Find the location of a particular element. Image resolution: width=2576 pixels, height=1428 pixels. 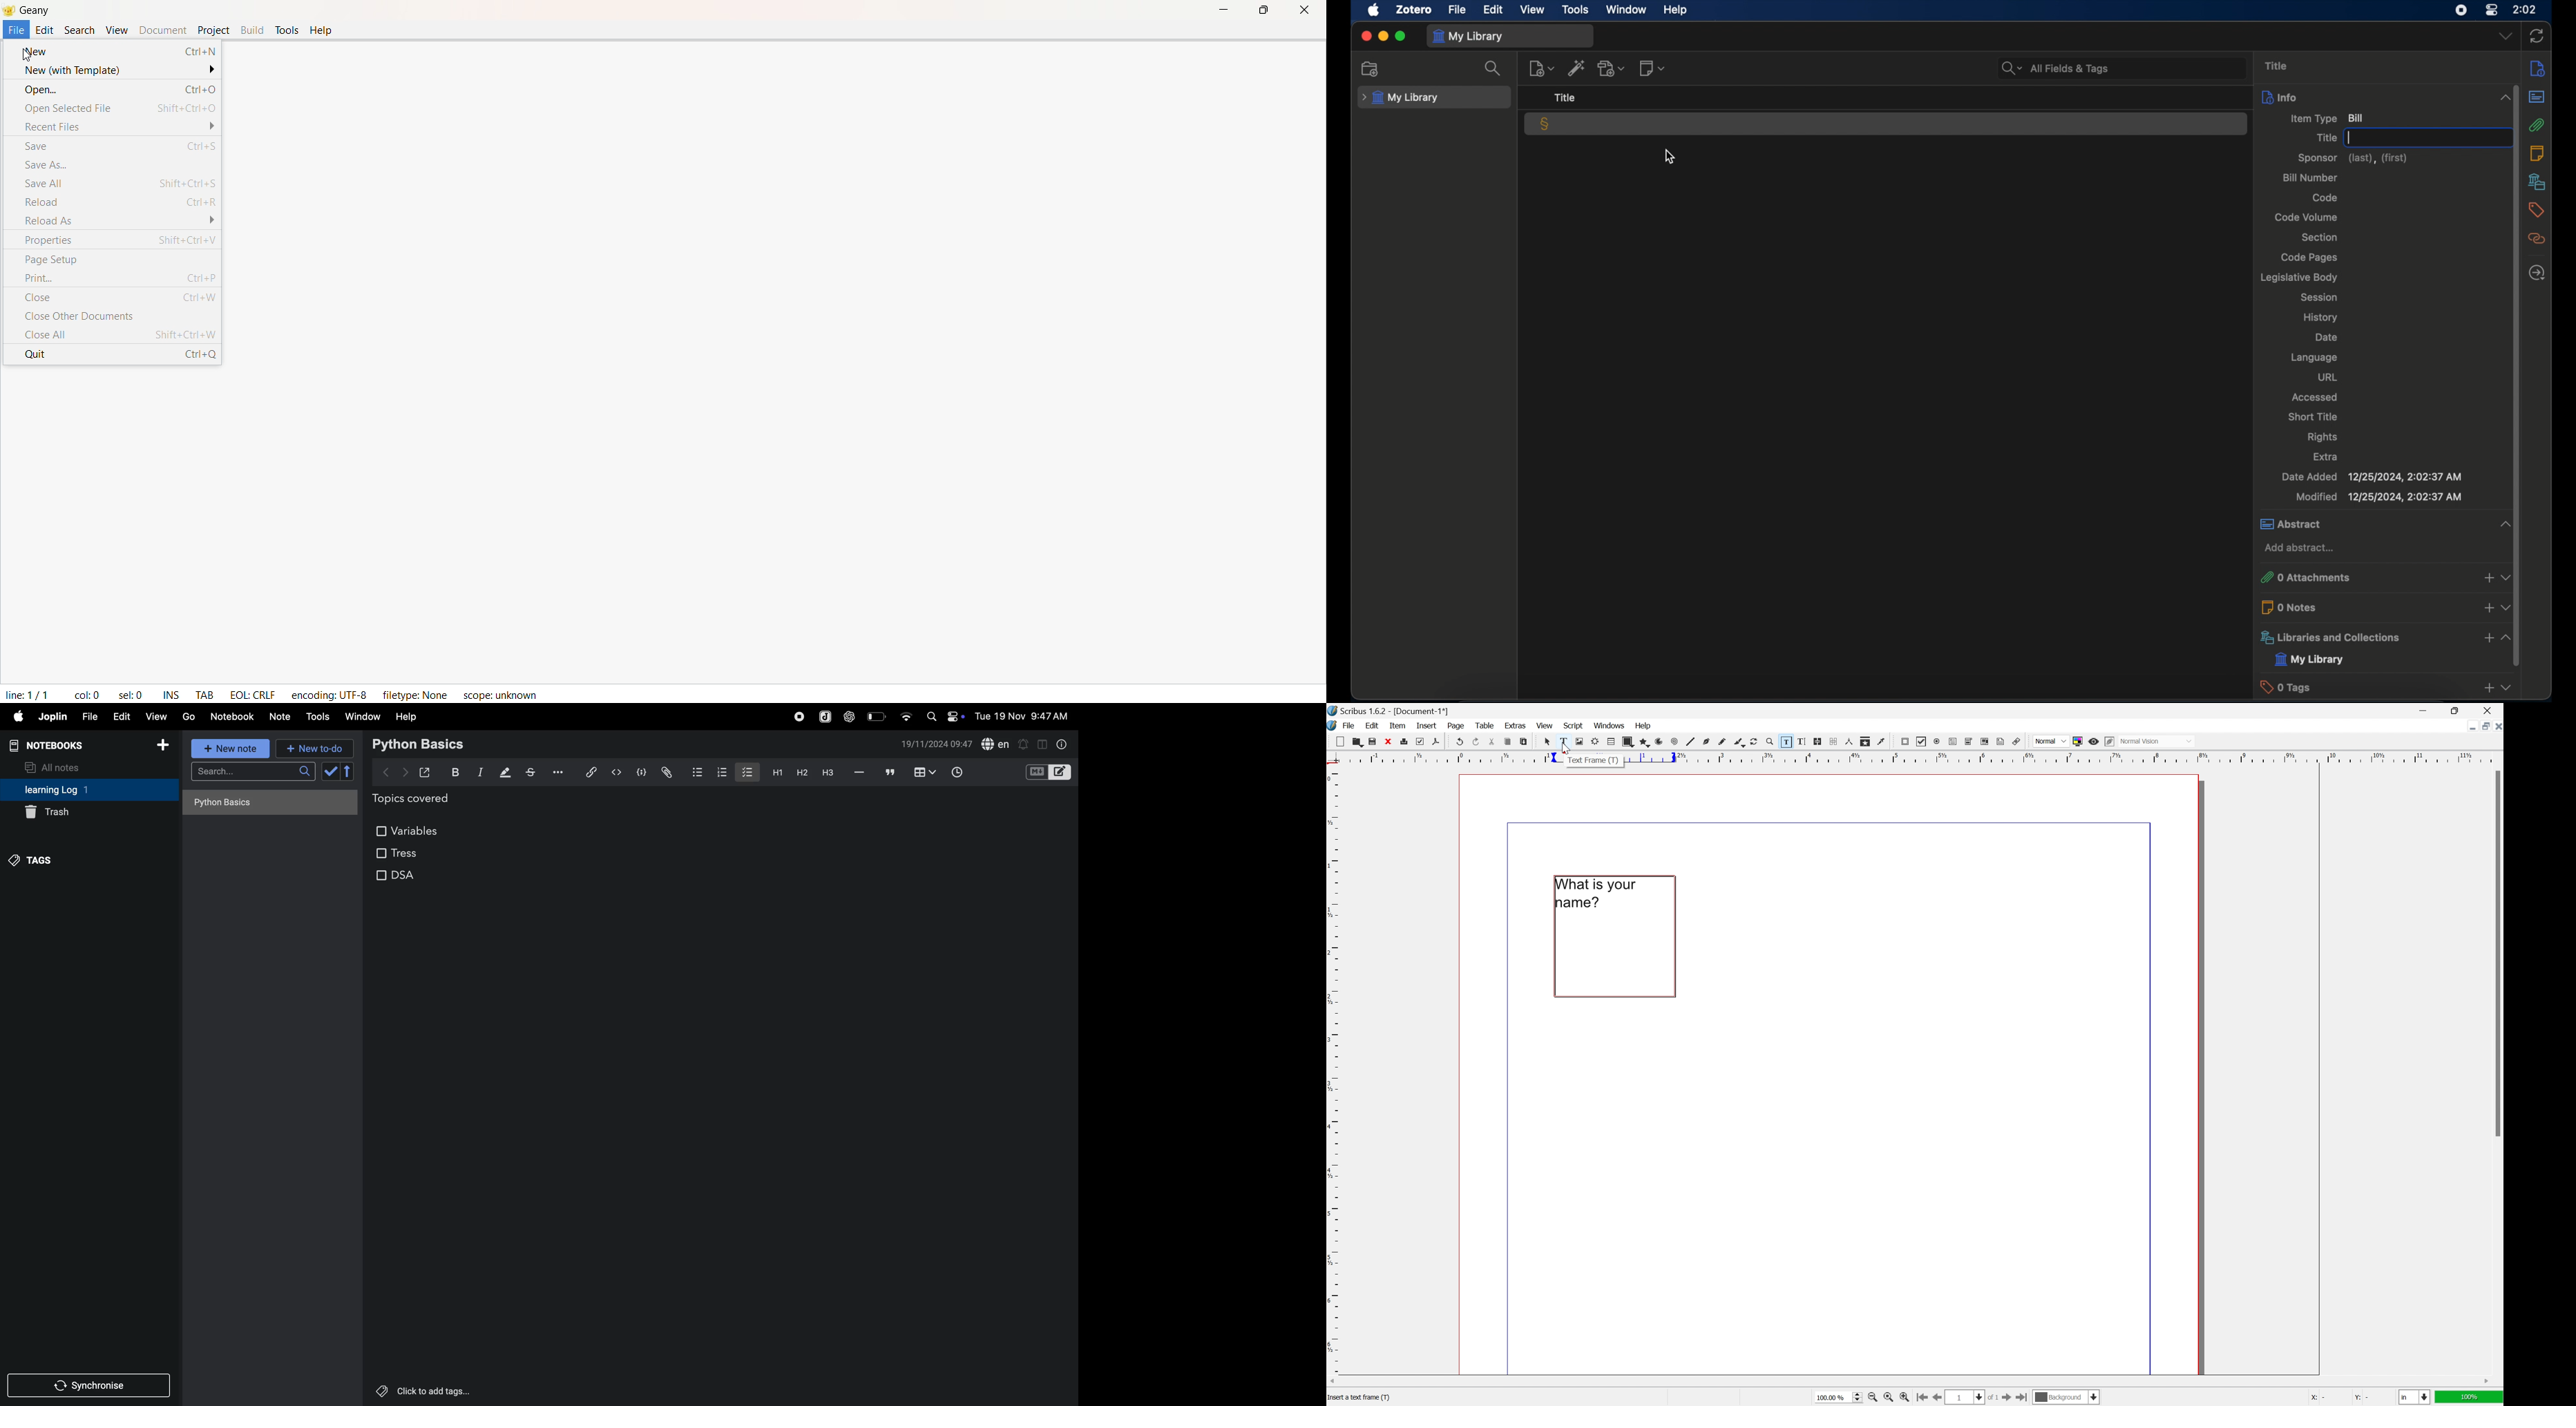

Tools is located at coordinates (289, 28).